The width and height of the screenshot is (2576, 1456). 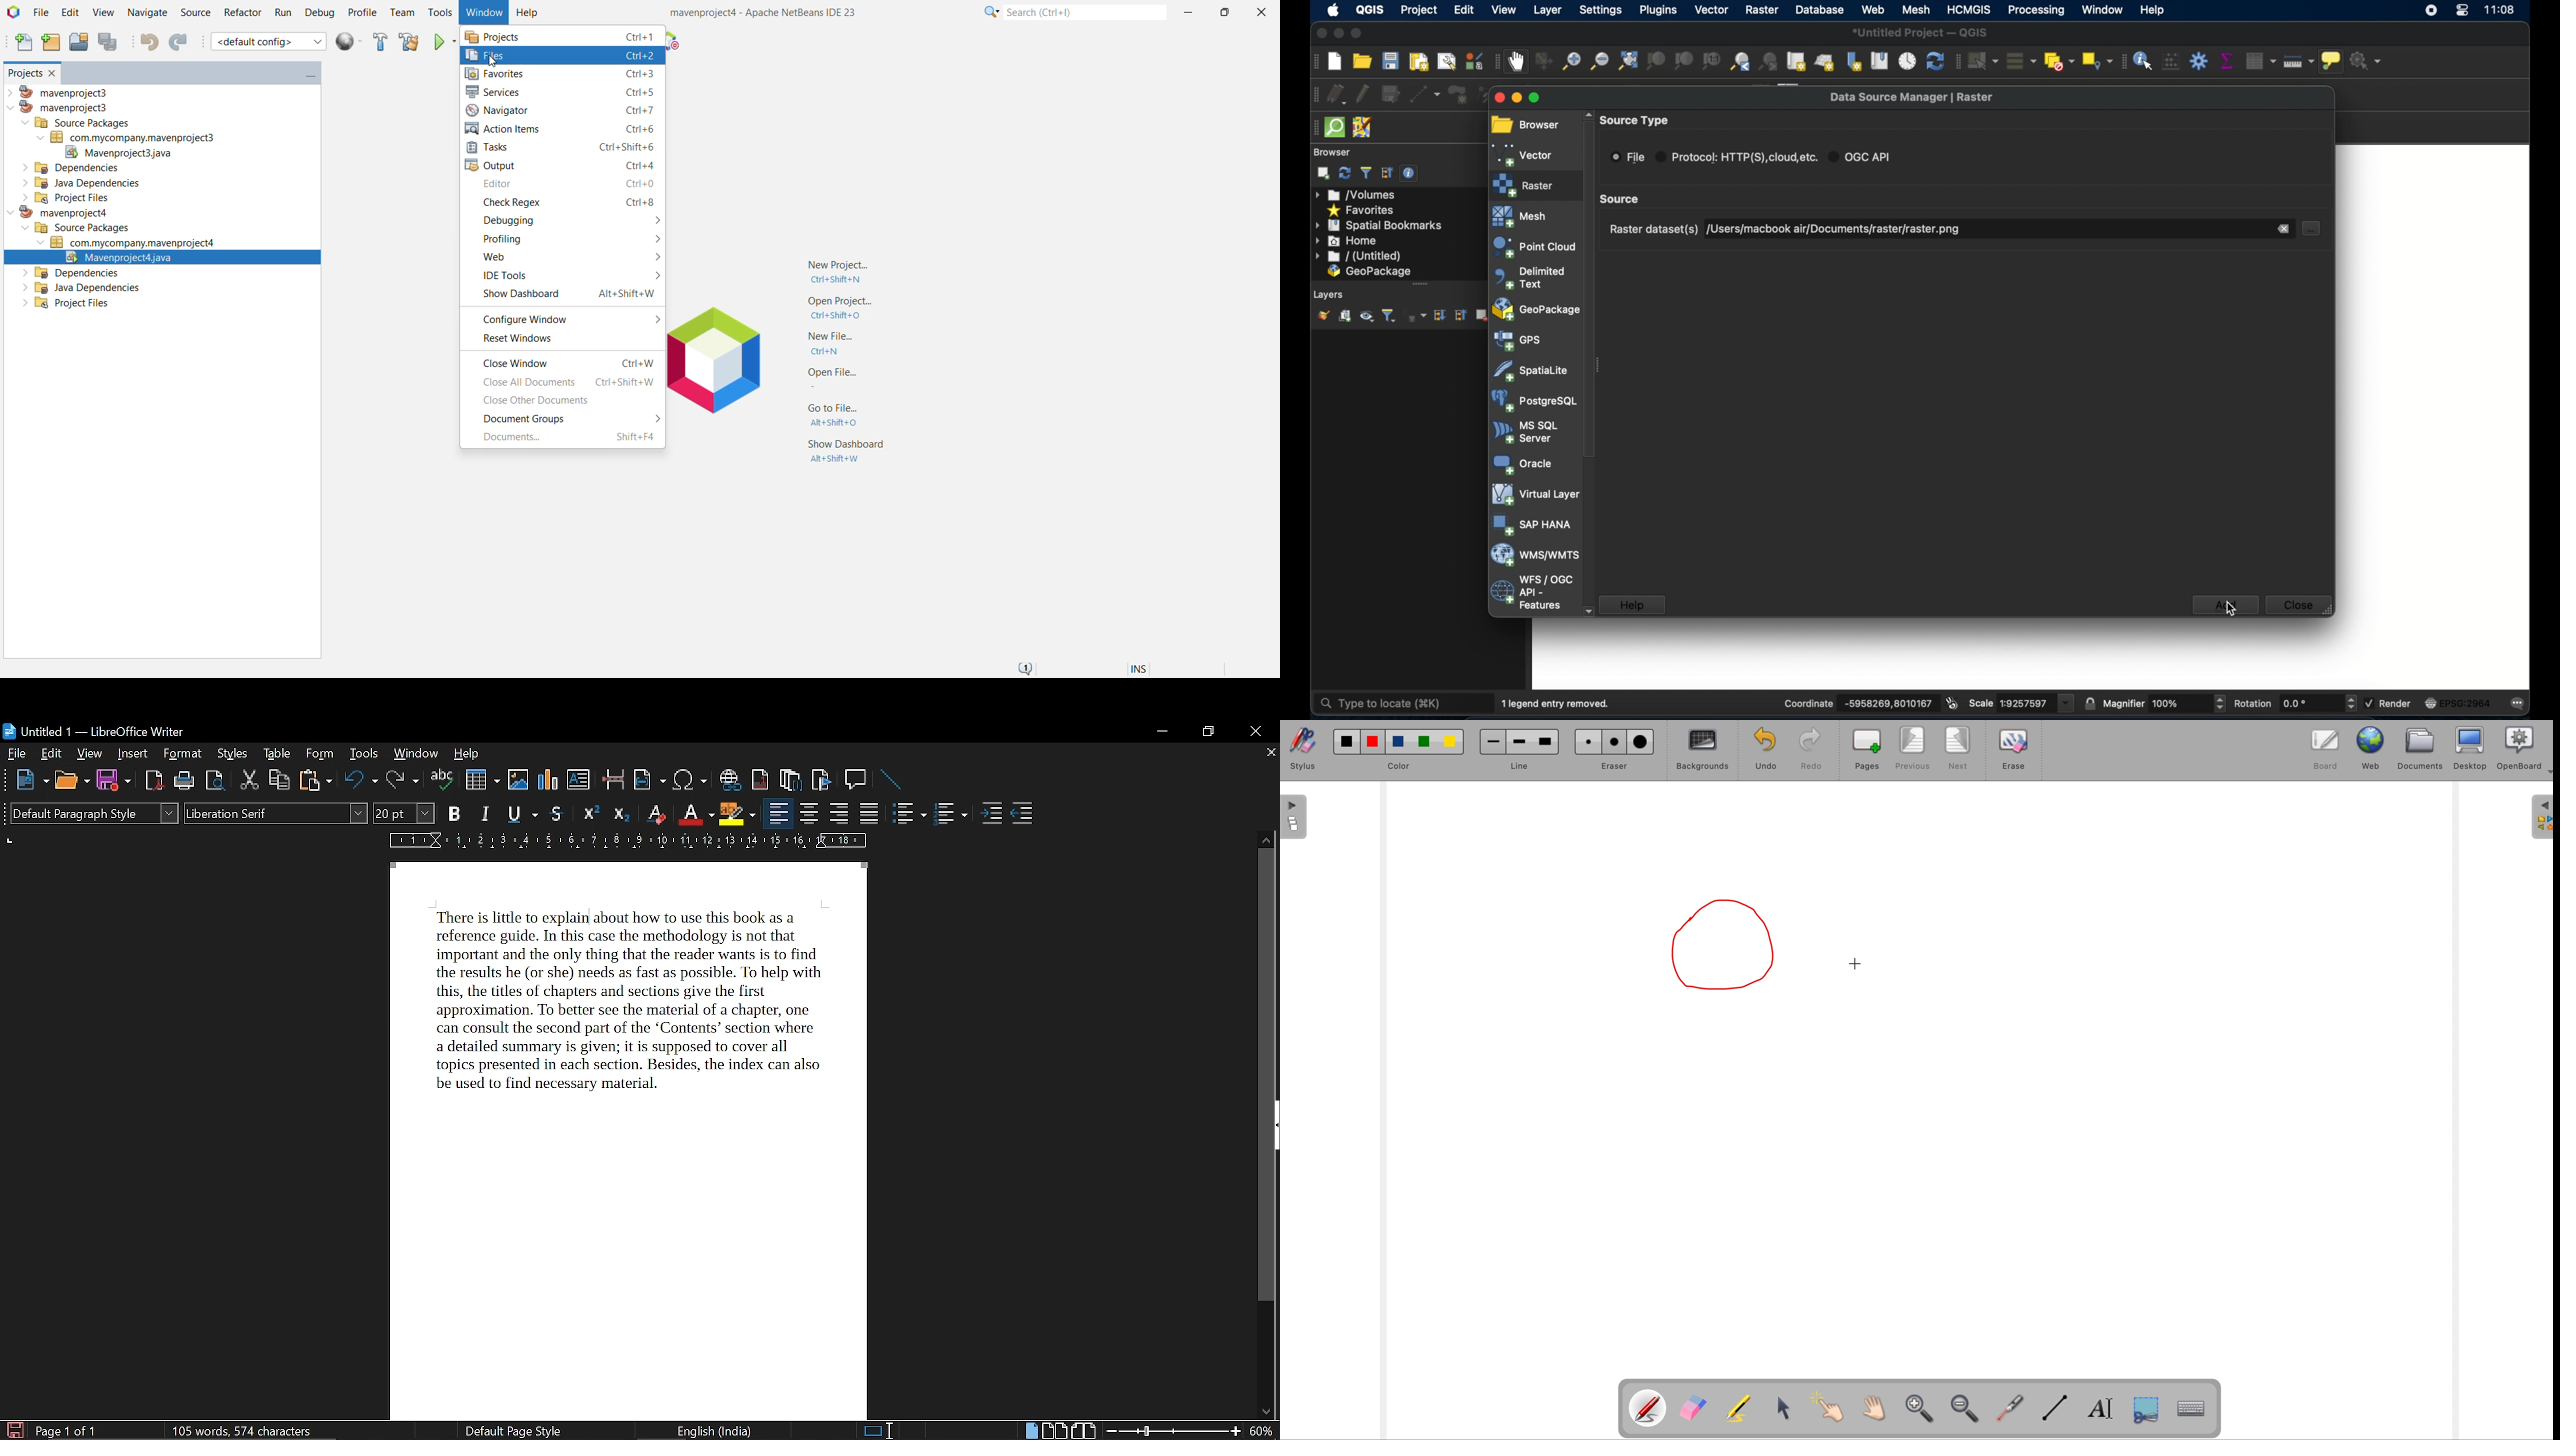 I want to click on new, so click(x=32, y=781).